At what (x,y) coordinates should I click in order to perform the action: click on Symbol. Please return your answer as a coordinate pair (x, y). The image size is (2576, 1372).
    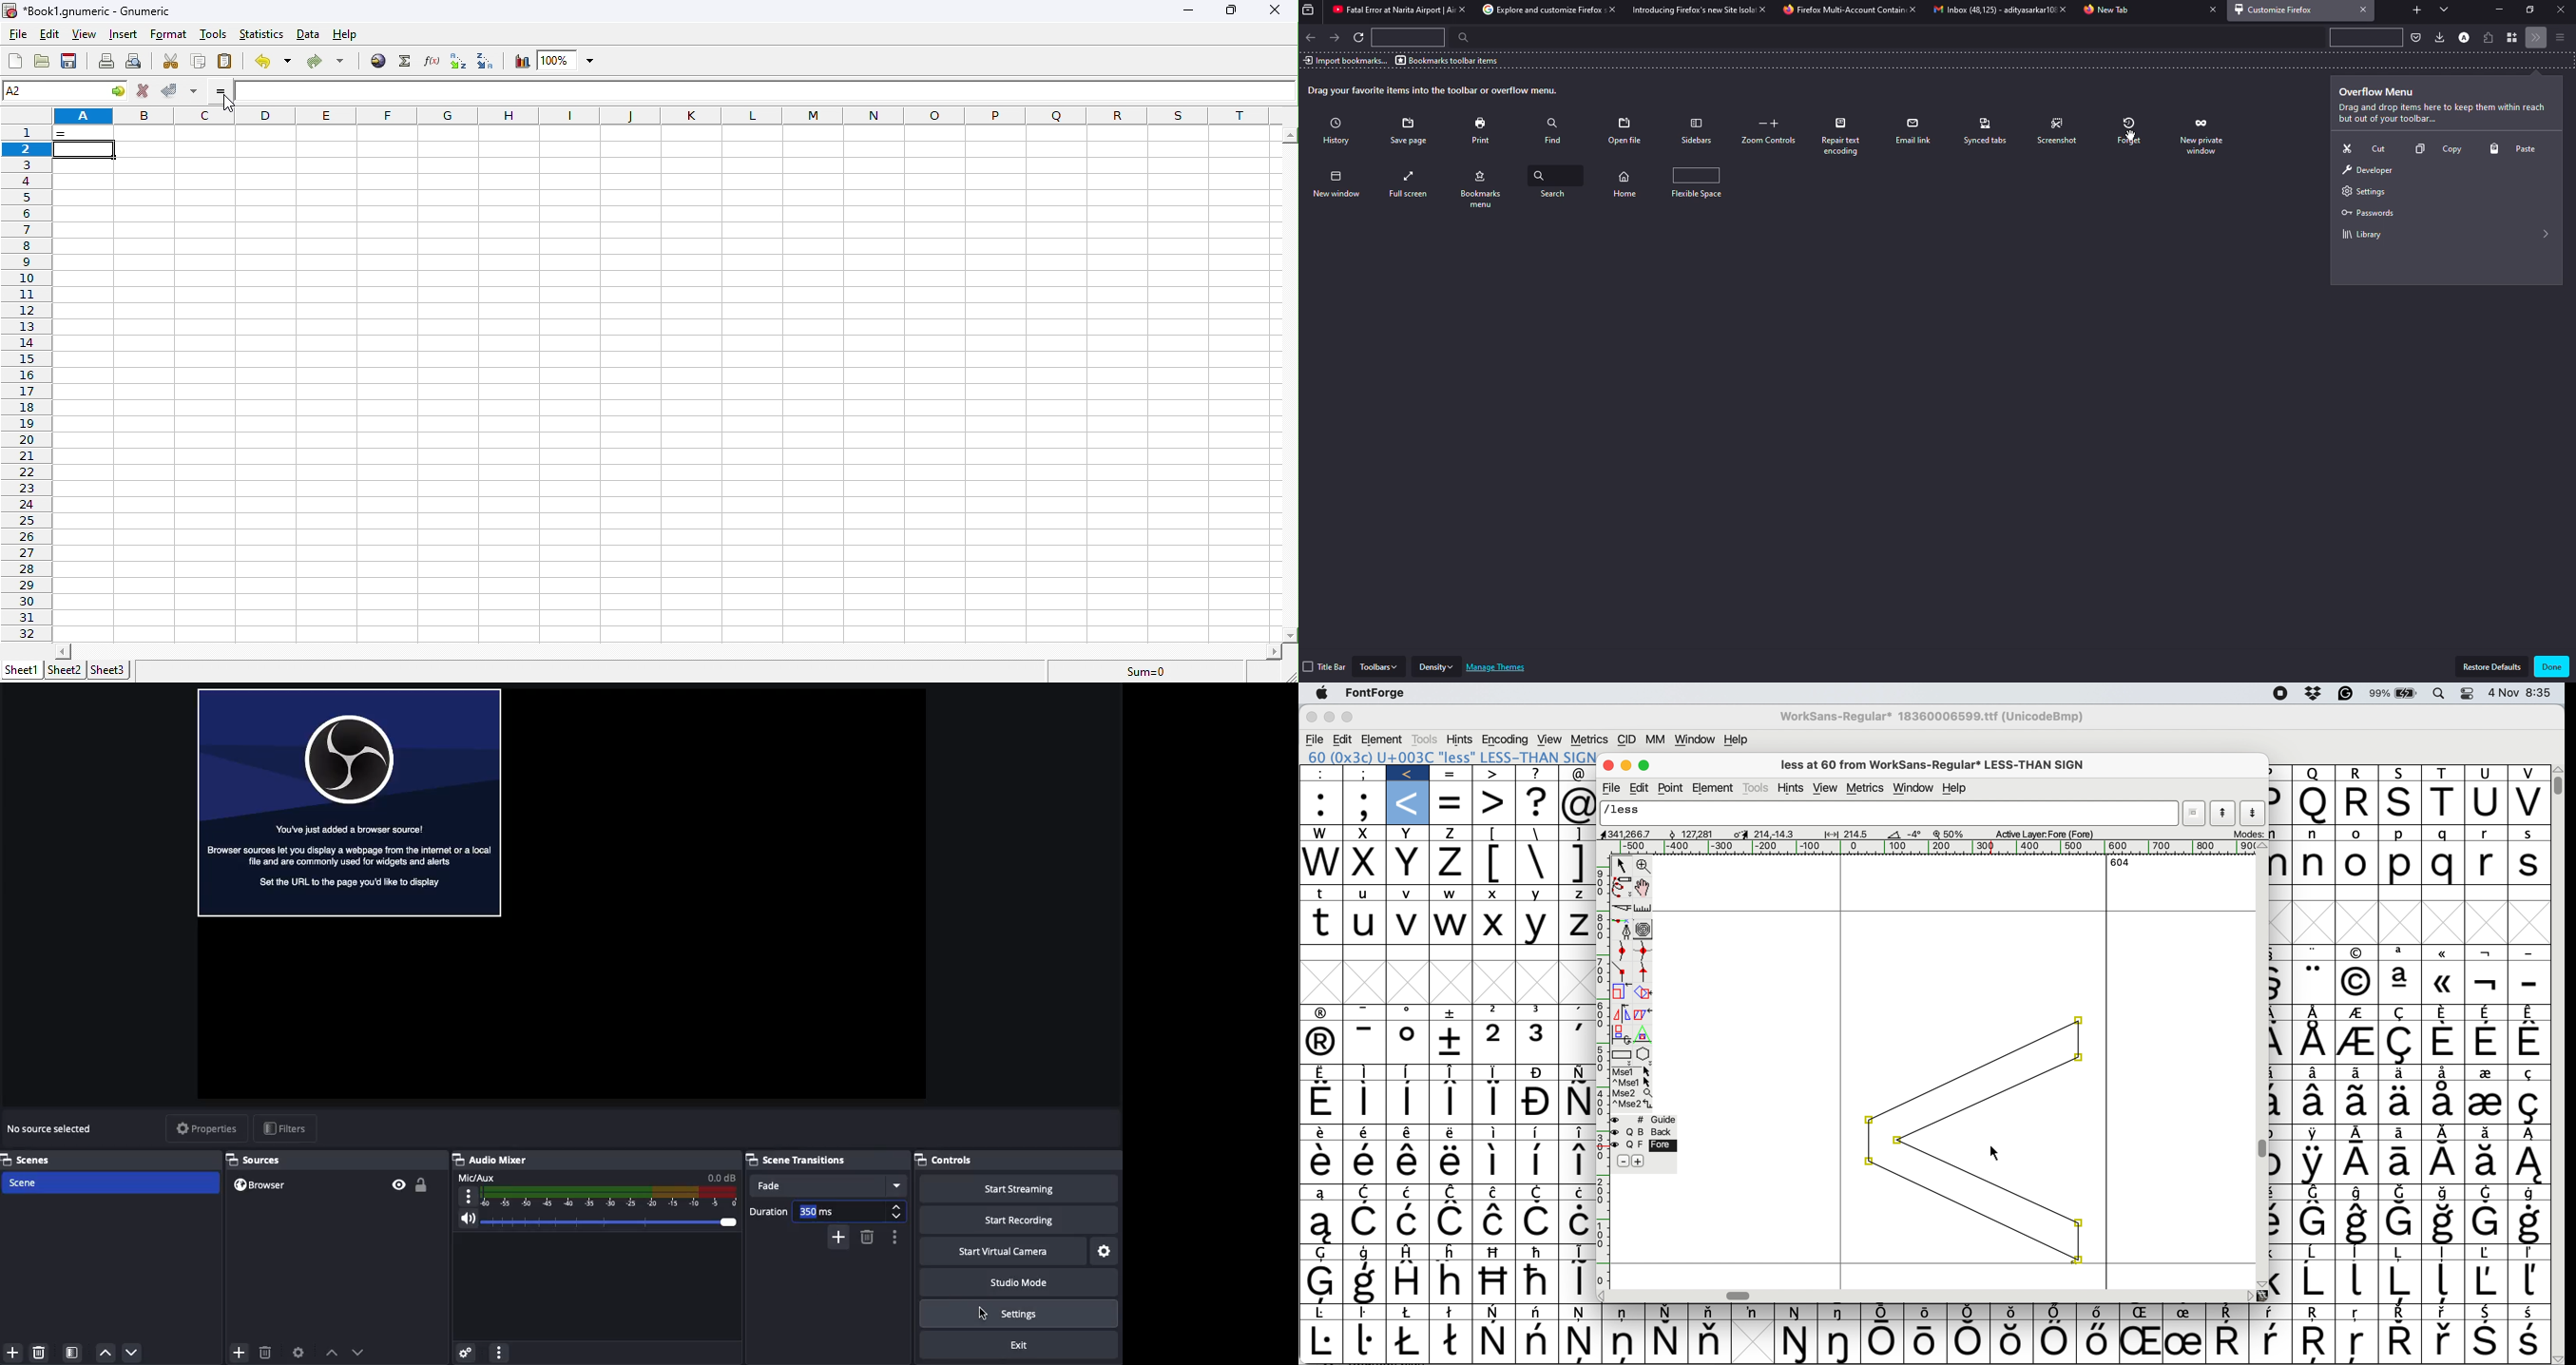
    Looking at the image, I should click on (1322, 1100).